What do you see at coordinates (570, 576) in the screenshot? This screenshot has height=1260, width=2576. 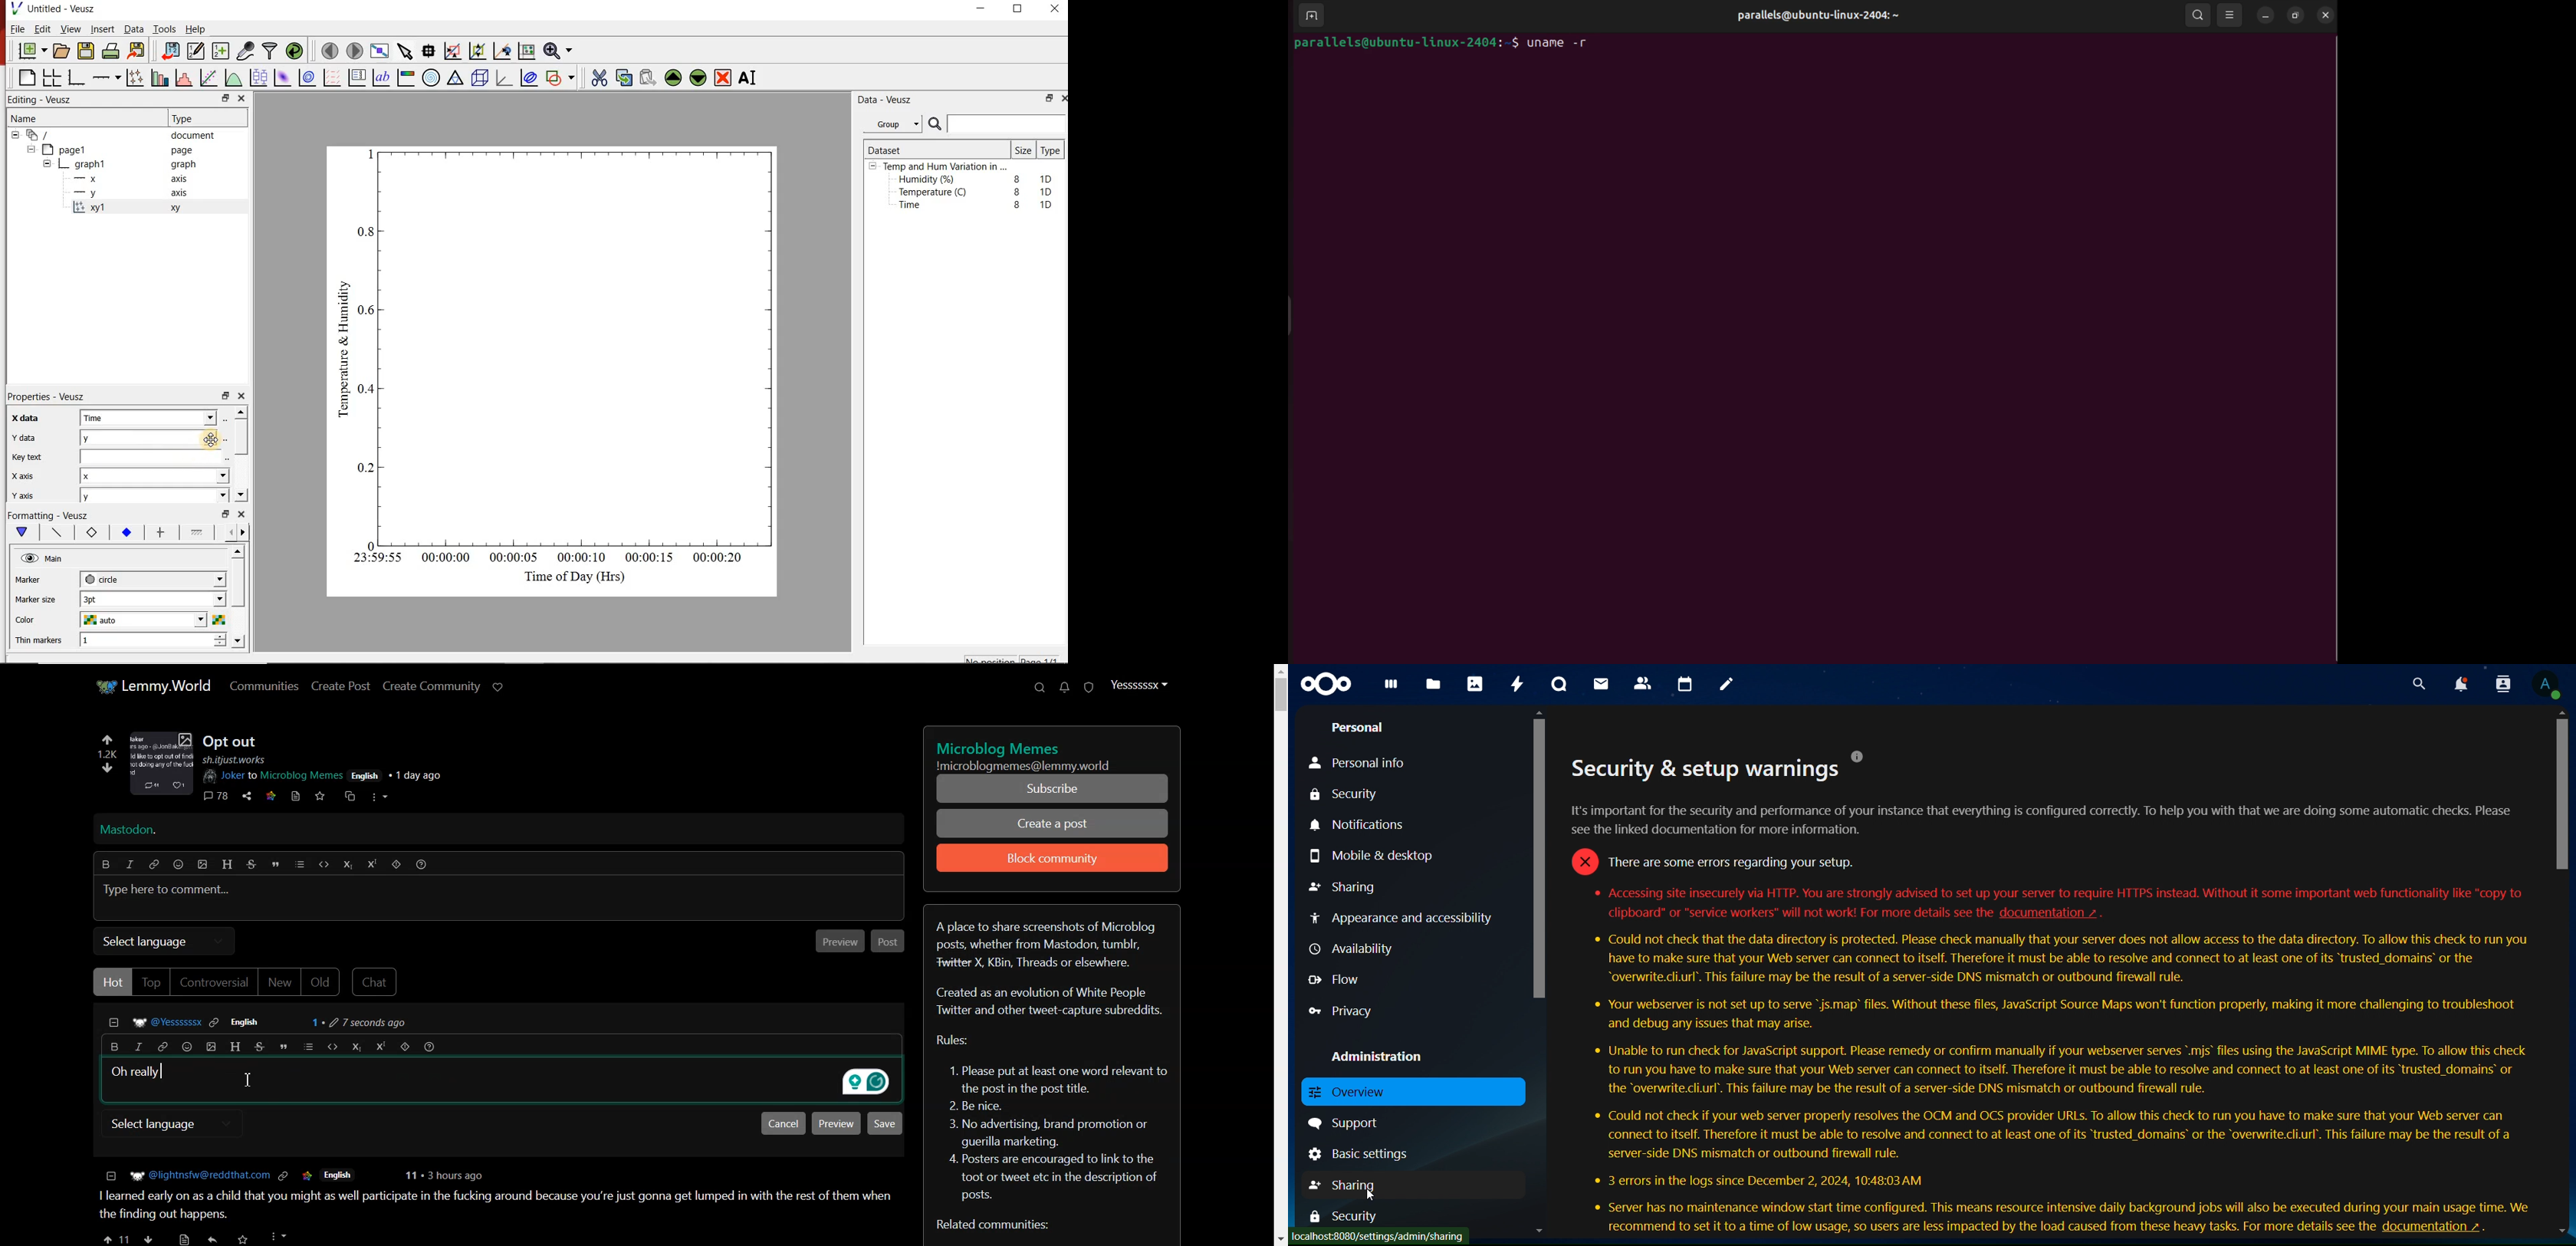 I see `Time of Day (Hrs)` at bounding box center [570, 576].